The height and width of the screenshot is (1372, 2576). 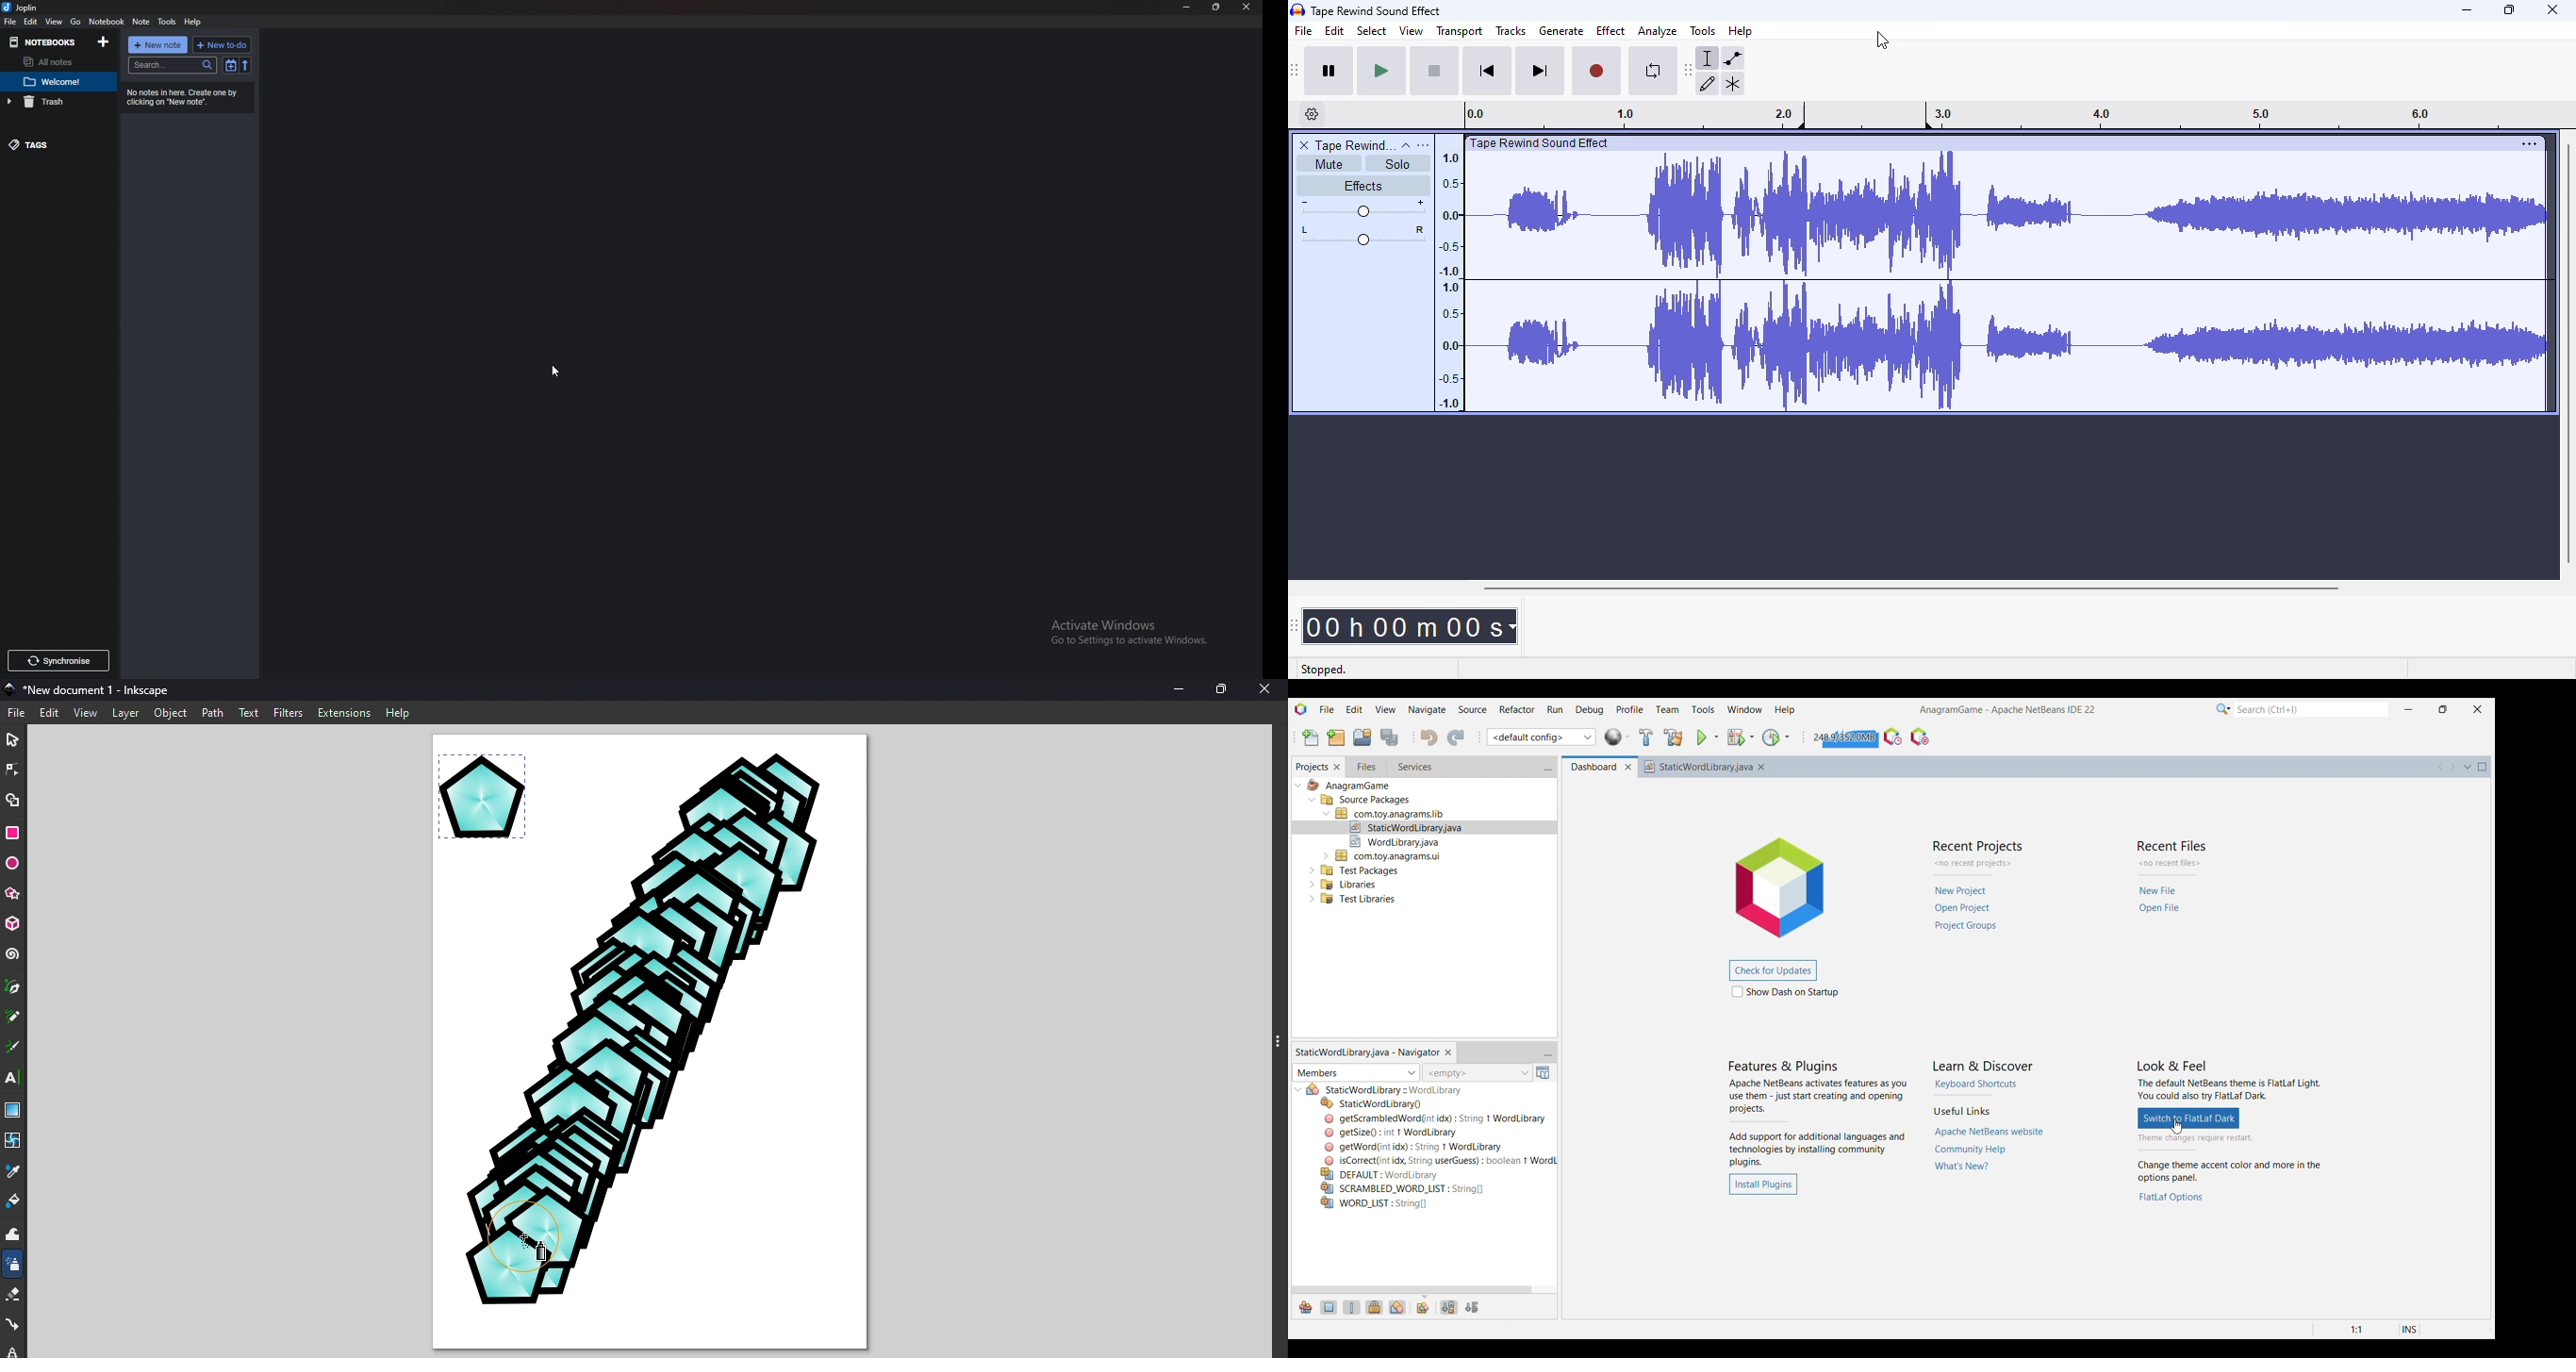 What do you see at coordinates (2173, 844) in the screenshot?
I see `Recent Files` at bounding box center [2173, 844].